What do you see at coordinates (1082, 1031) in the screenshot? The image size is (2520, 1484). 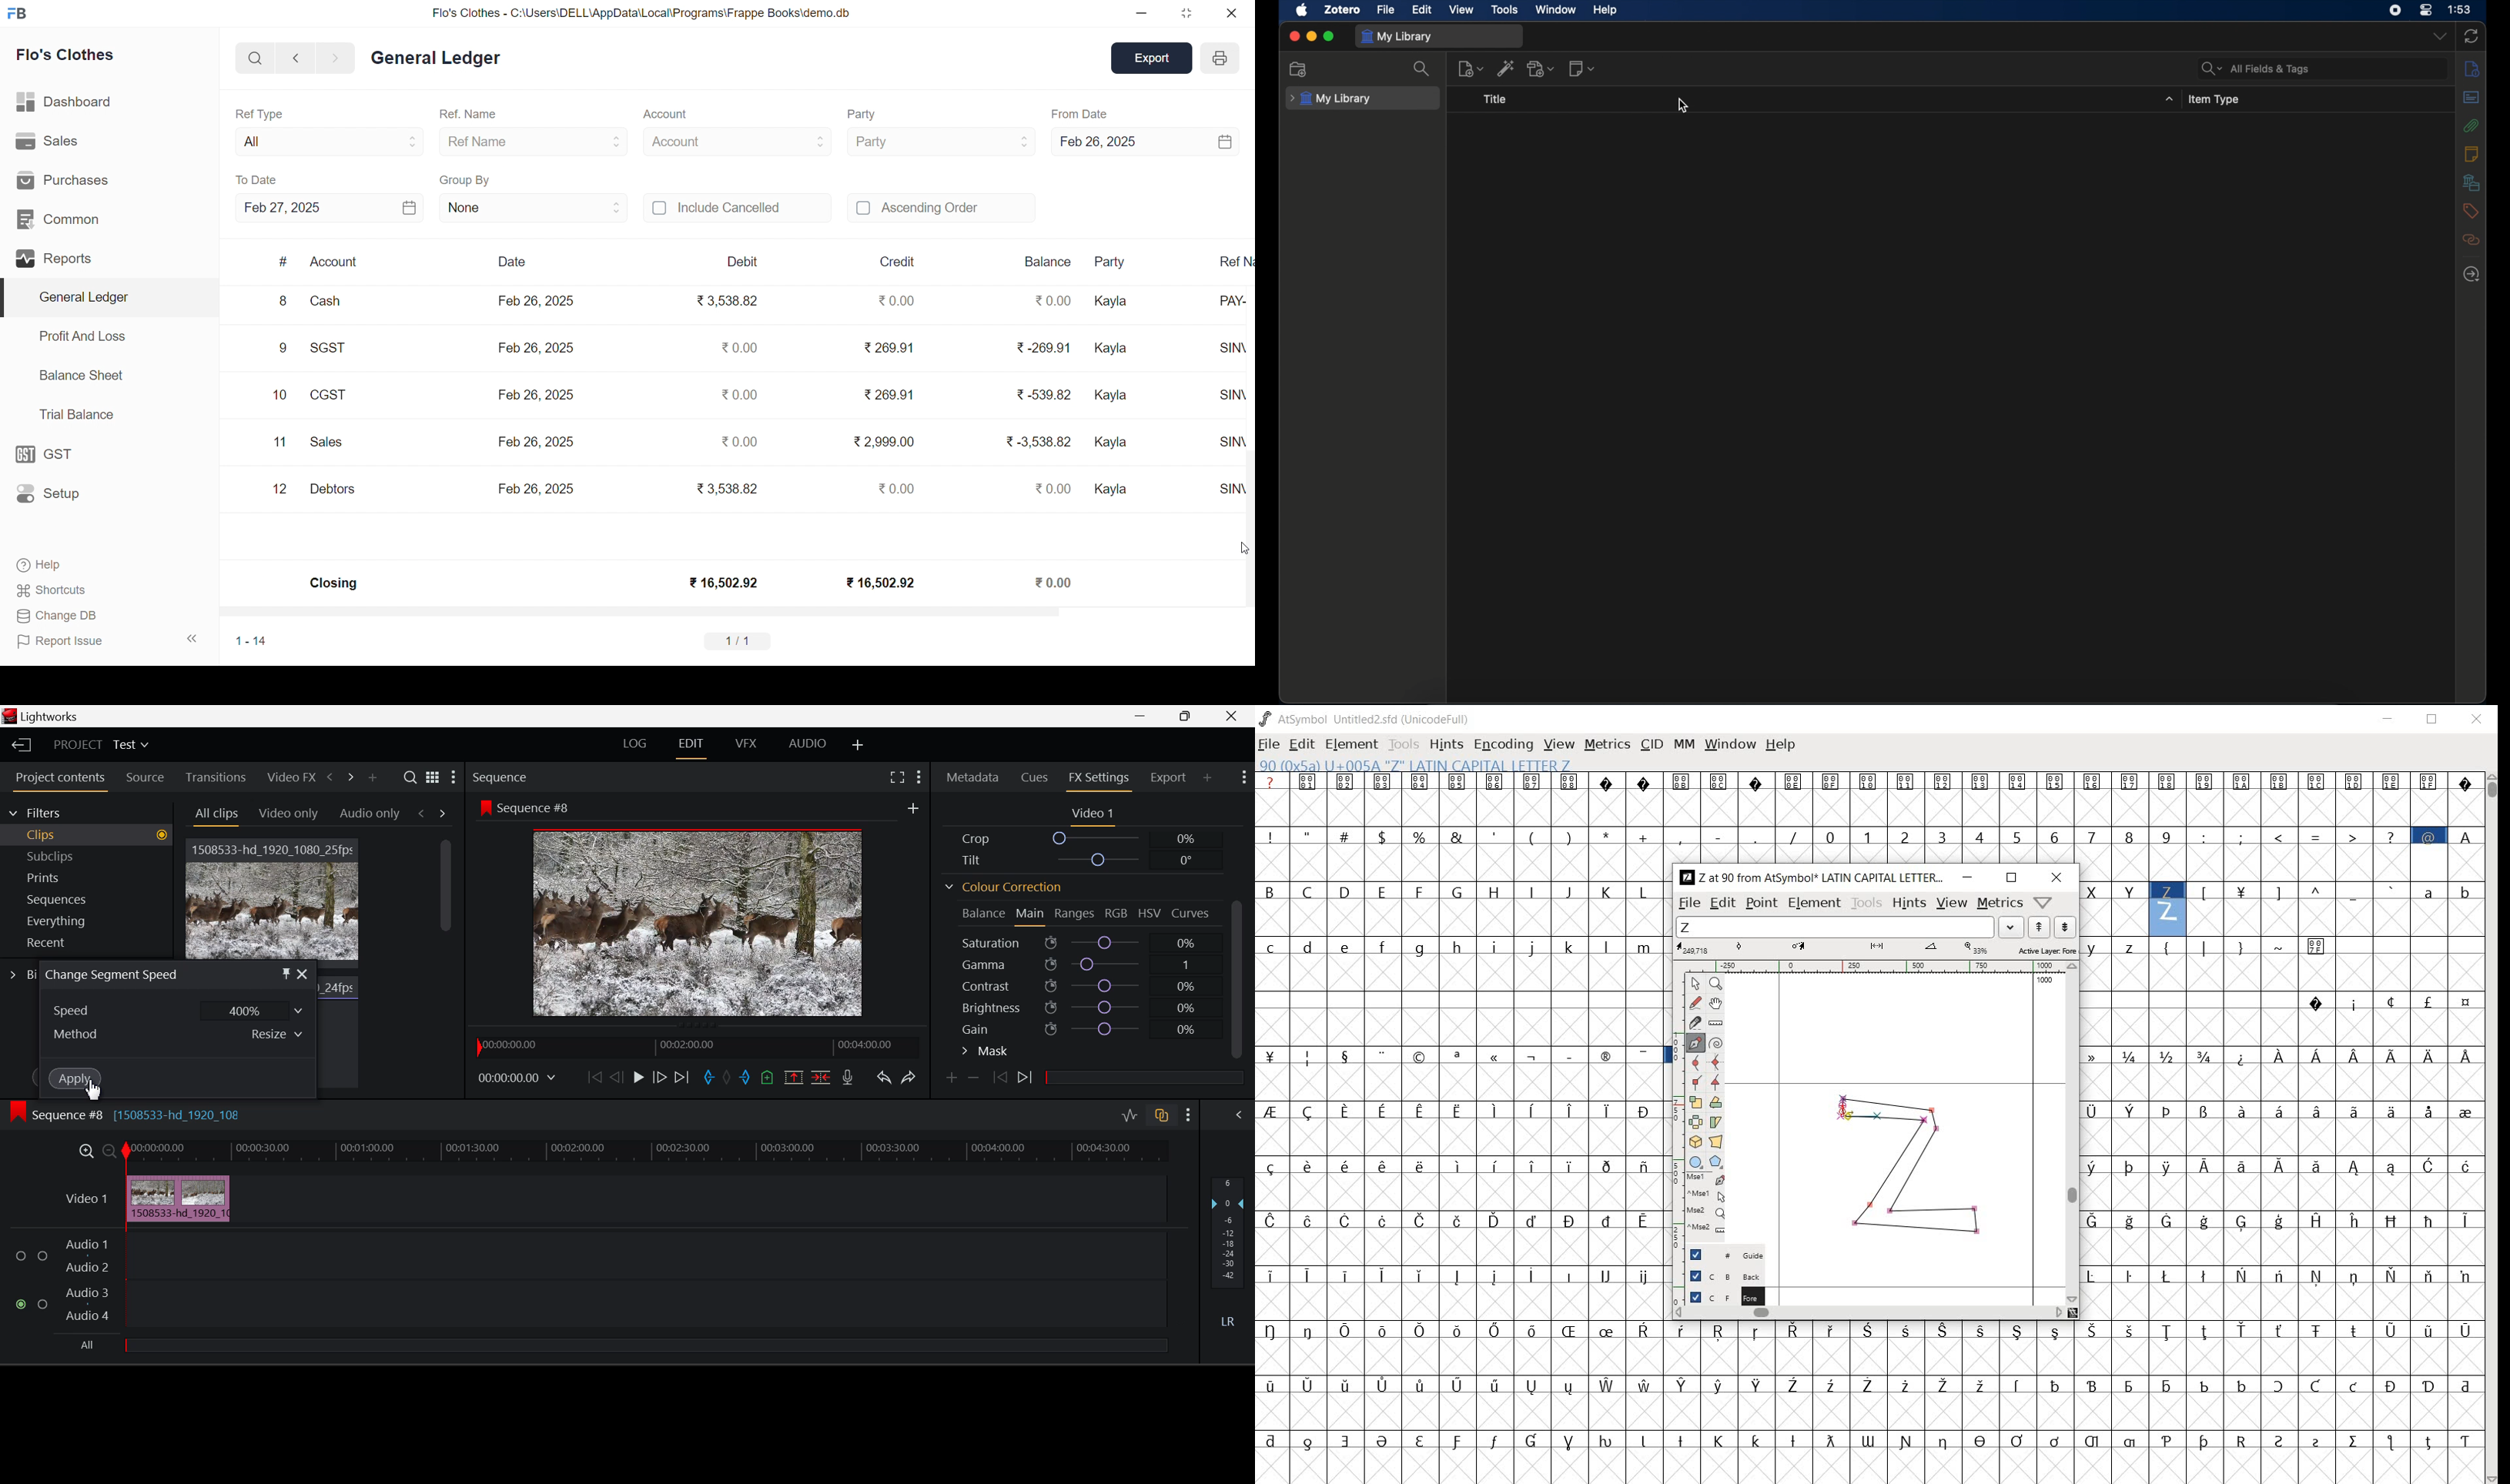 I see `Gain` at bounding box center [1082, 1031].